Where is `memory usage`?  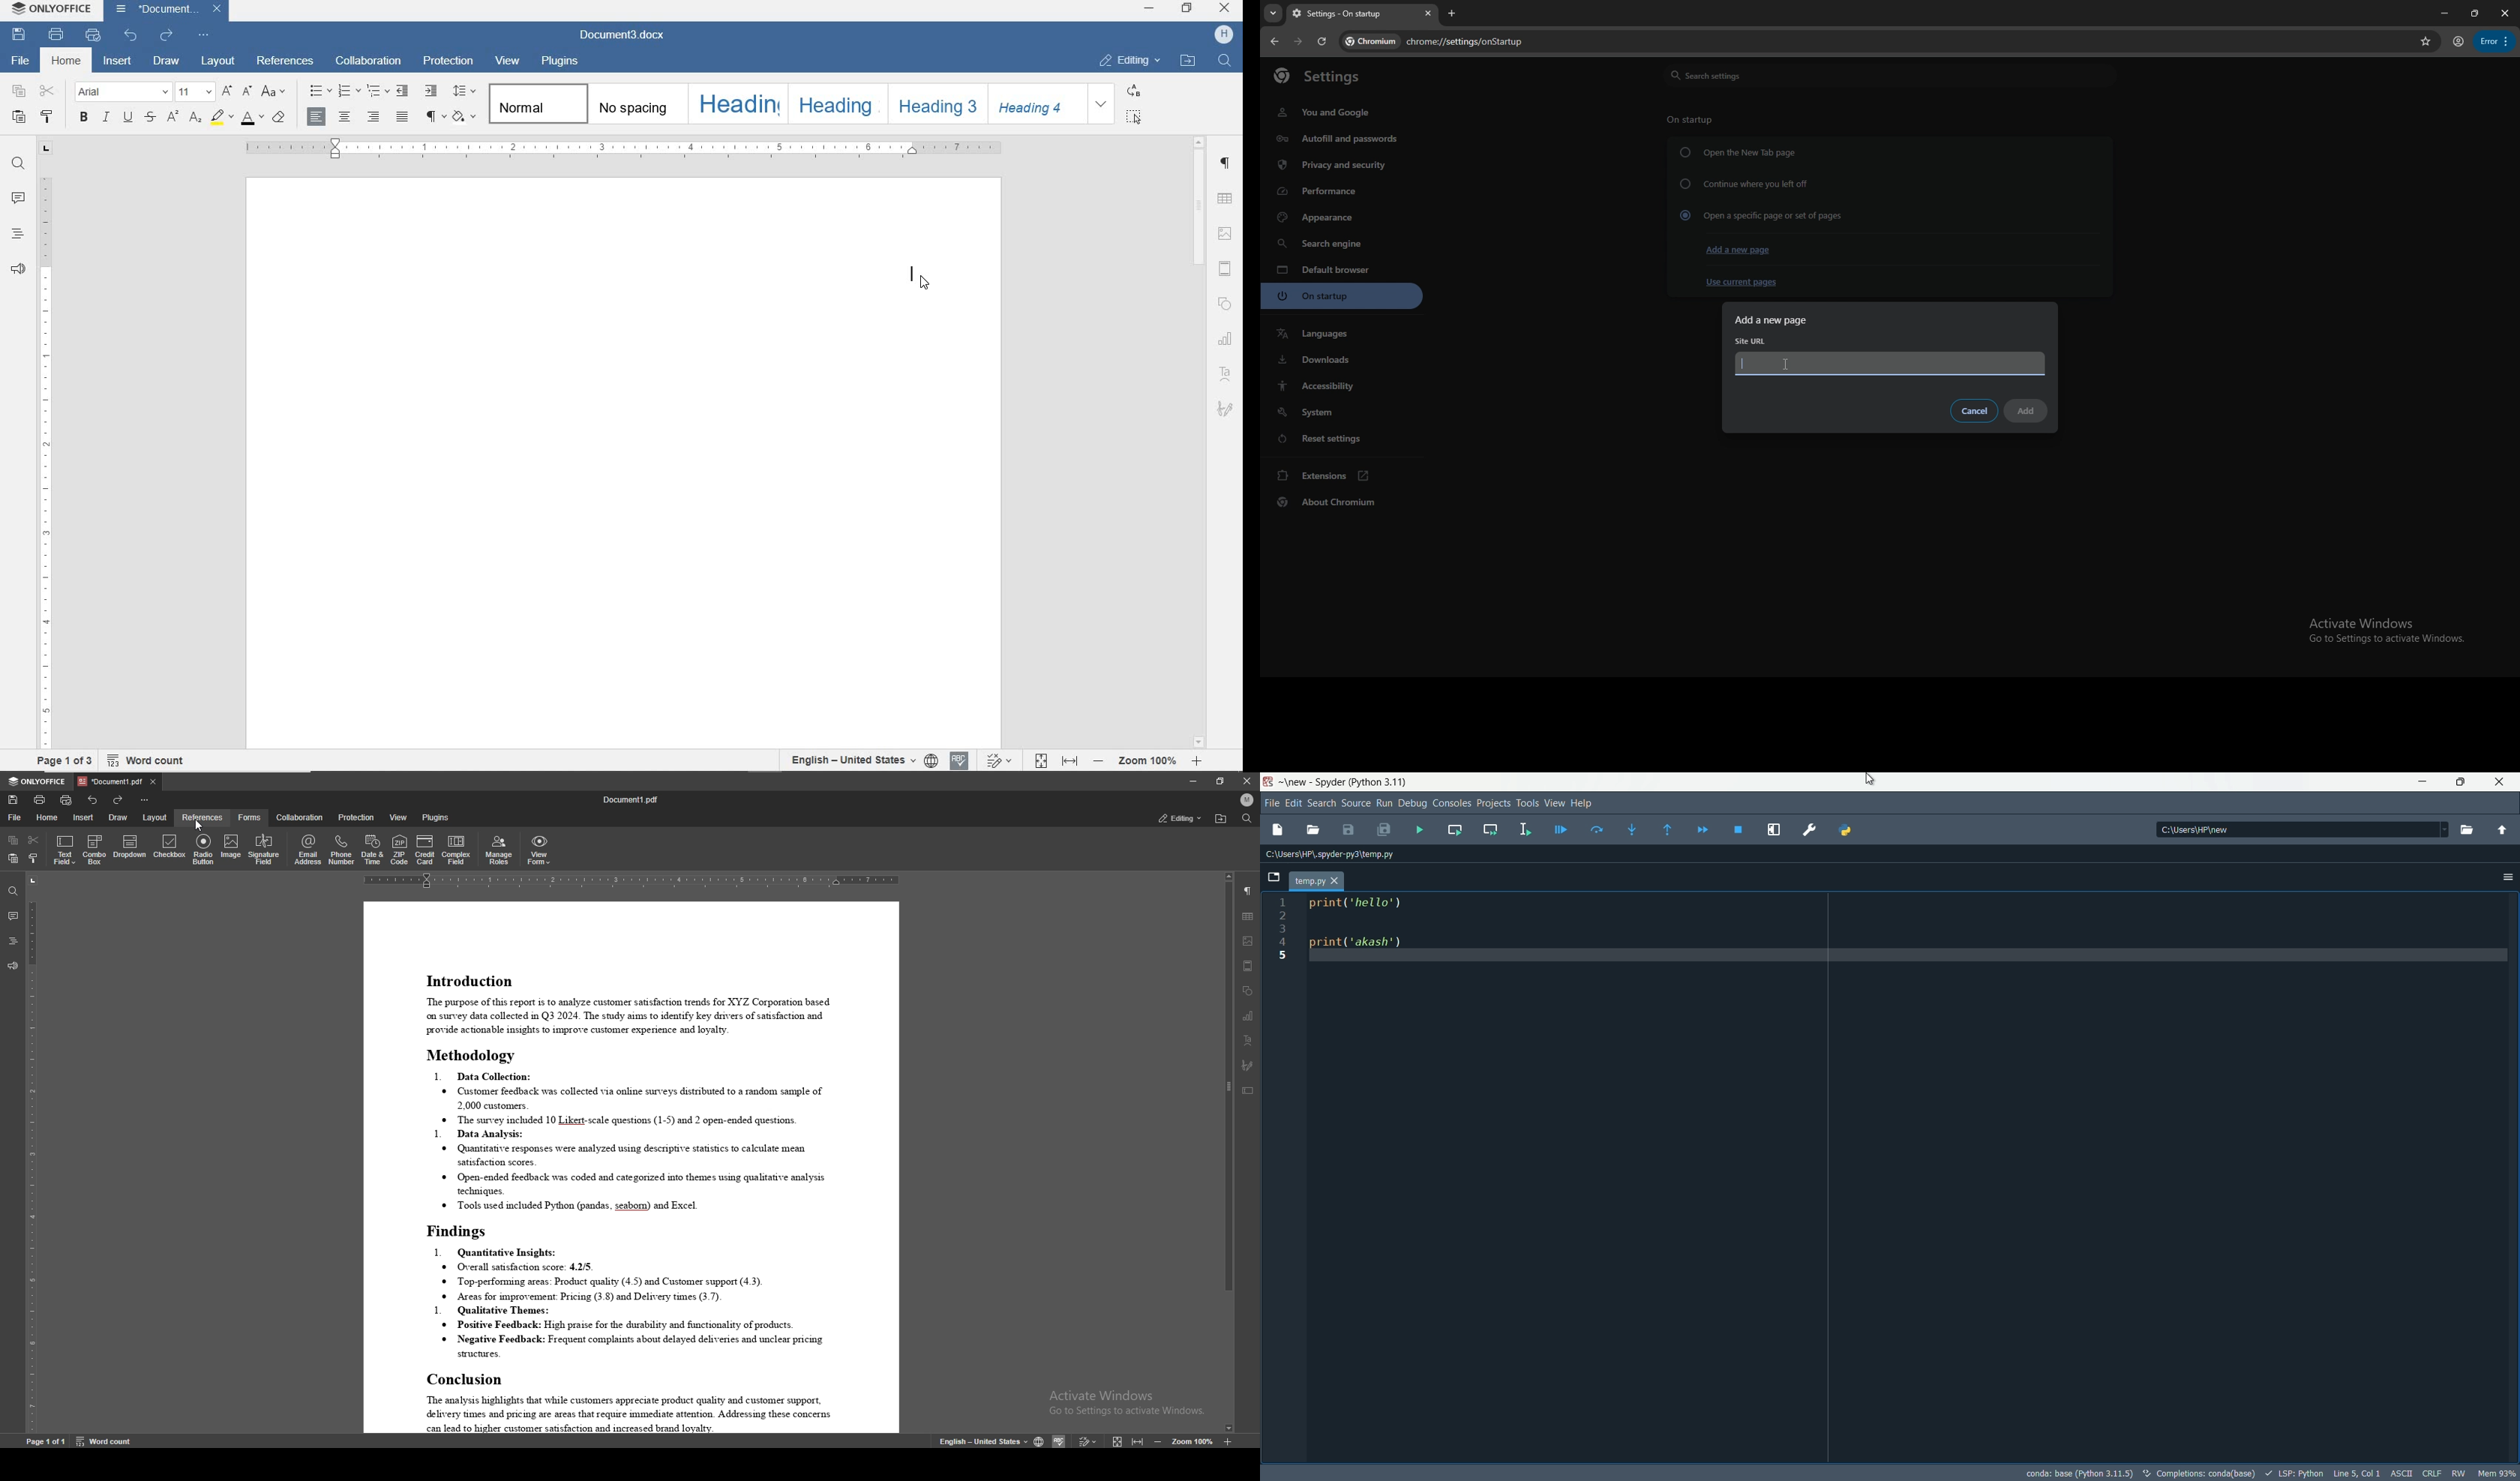
memory usage is located at coordinates (2498, 1474).